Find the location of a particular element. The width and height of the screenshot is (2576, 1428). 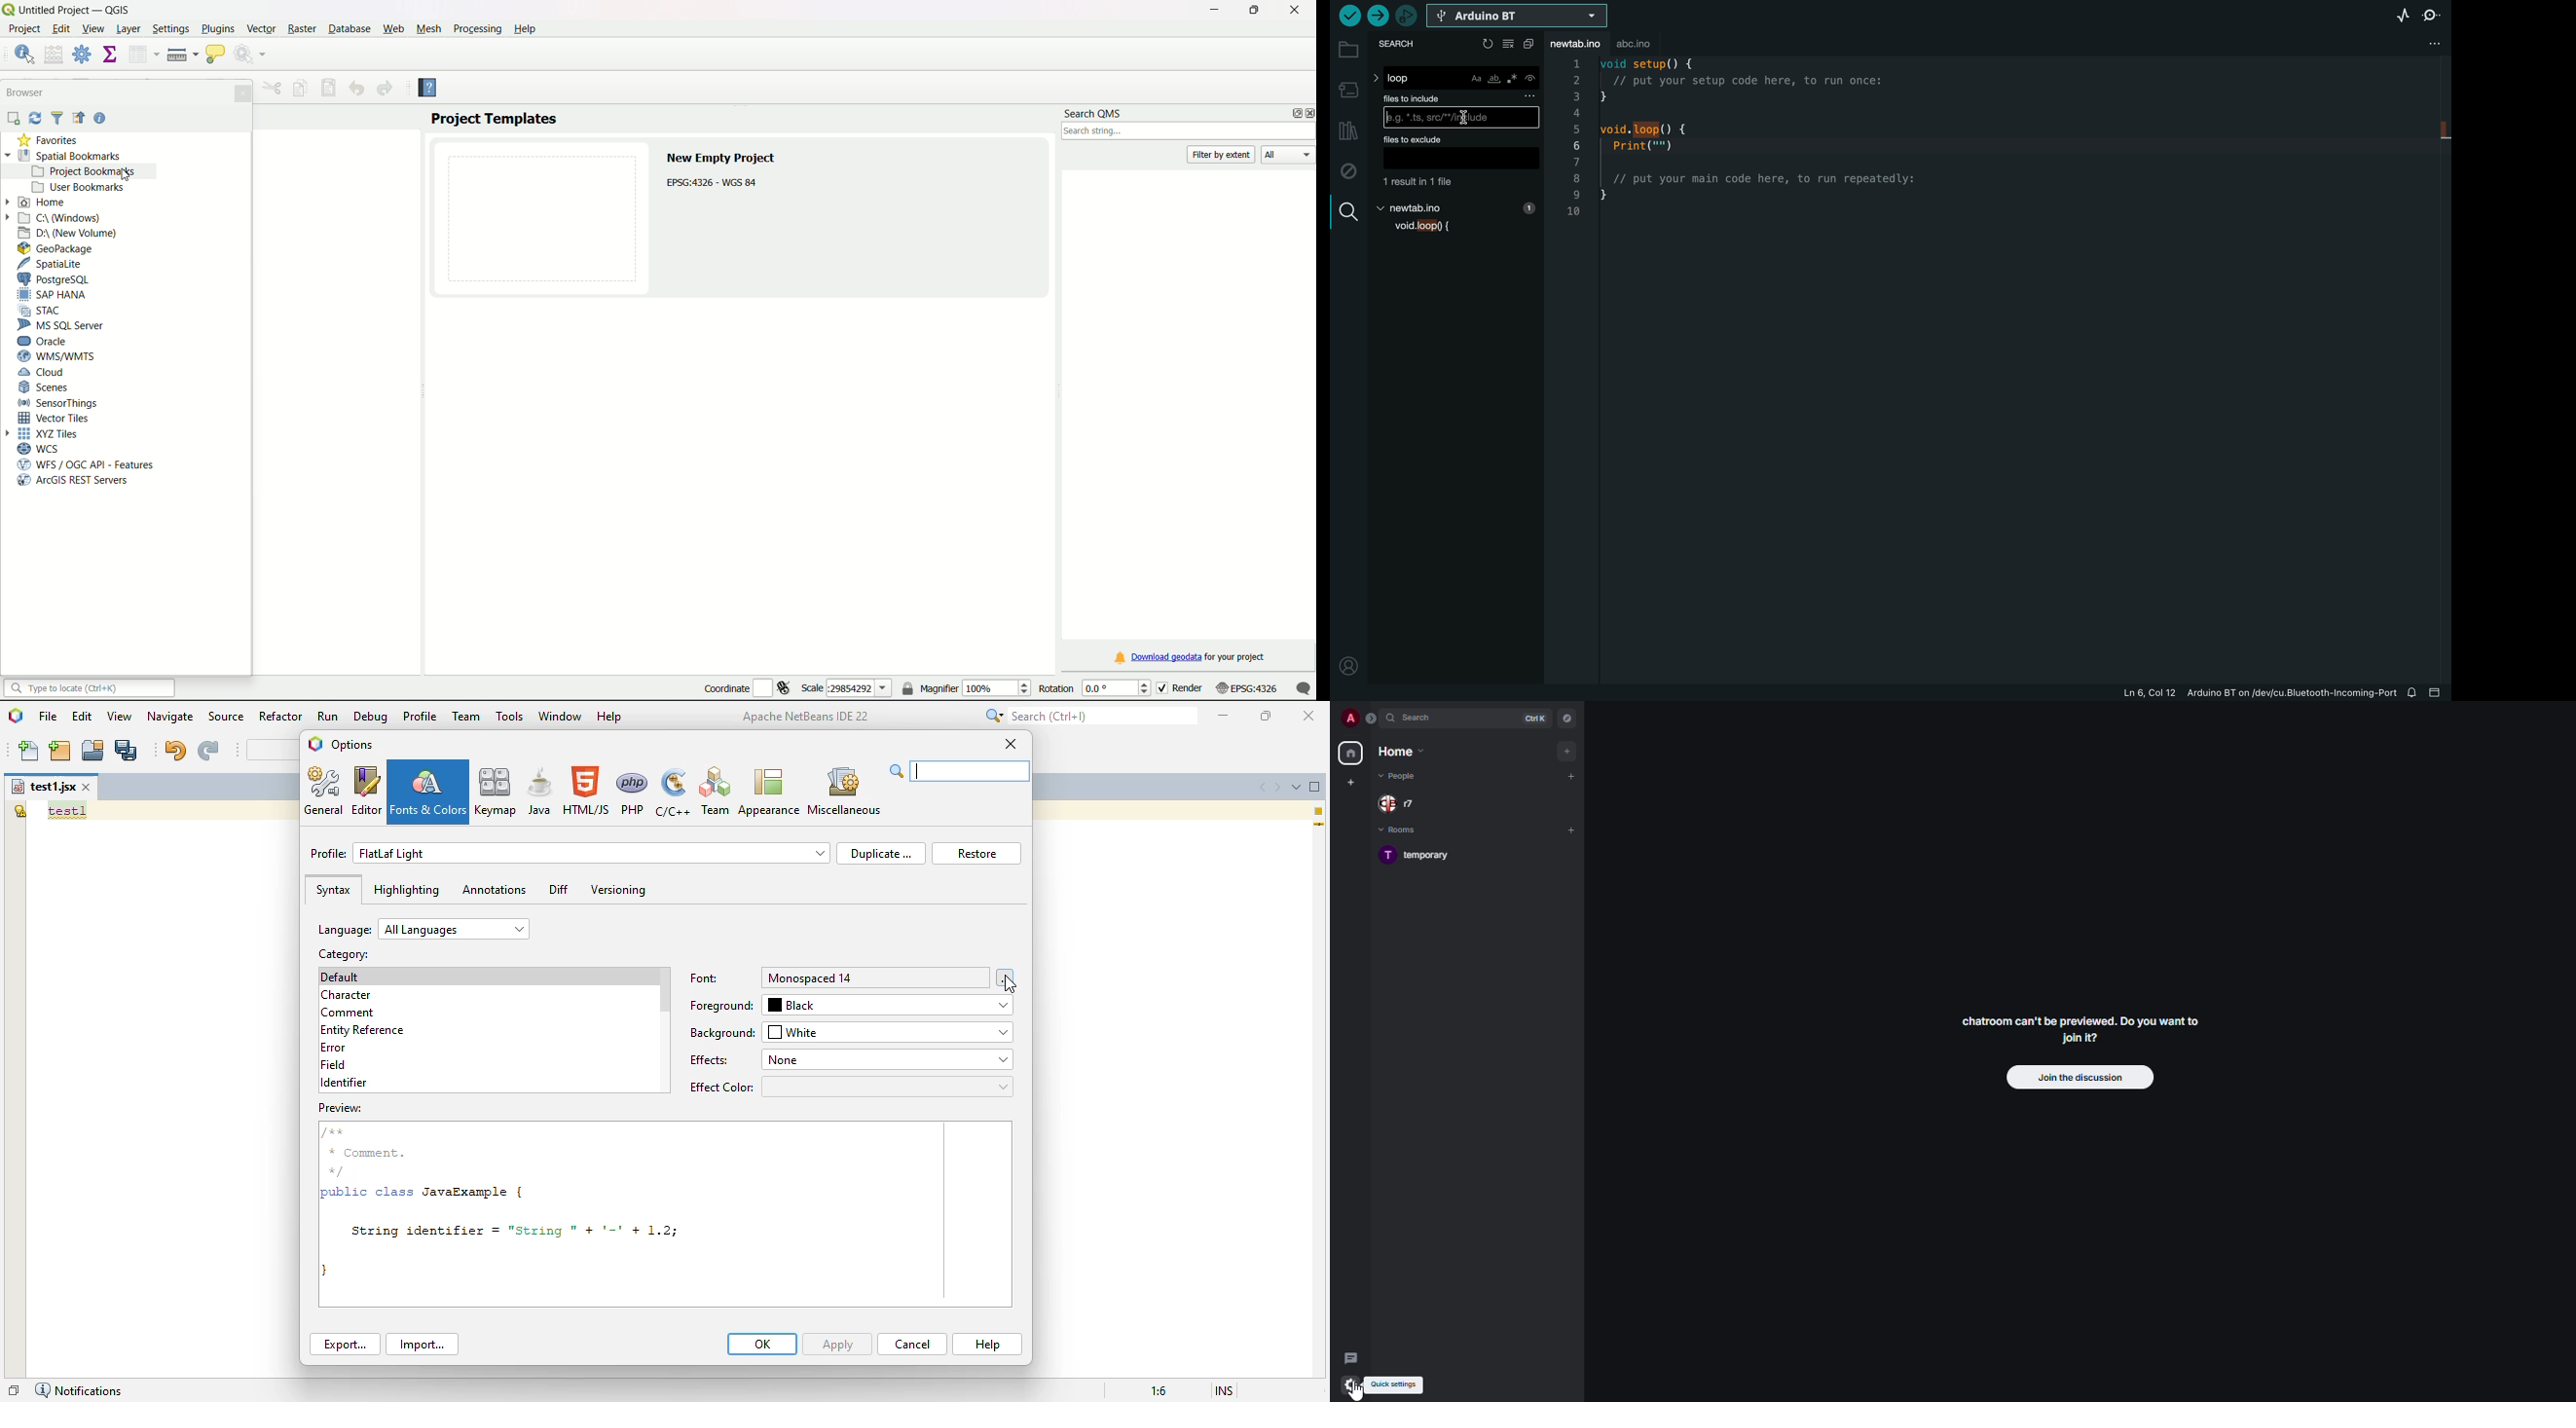

project bookmarks is located at coordinates (88, 171).